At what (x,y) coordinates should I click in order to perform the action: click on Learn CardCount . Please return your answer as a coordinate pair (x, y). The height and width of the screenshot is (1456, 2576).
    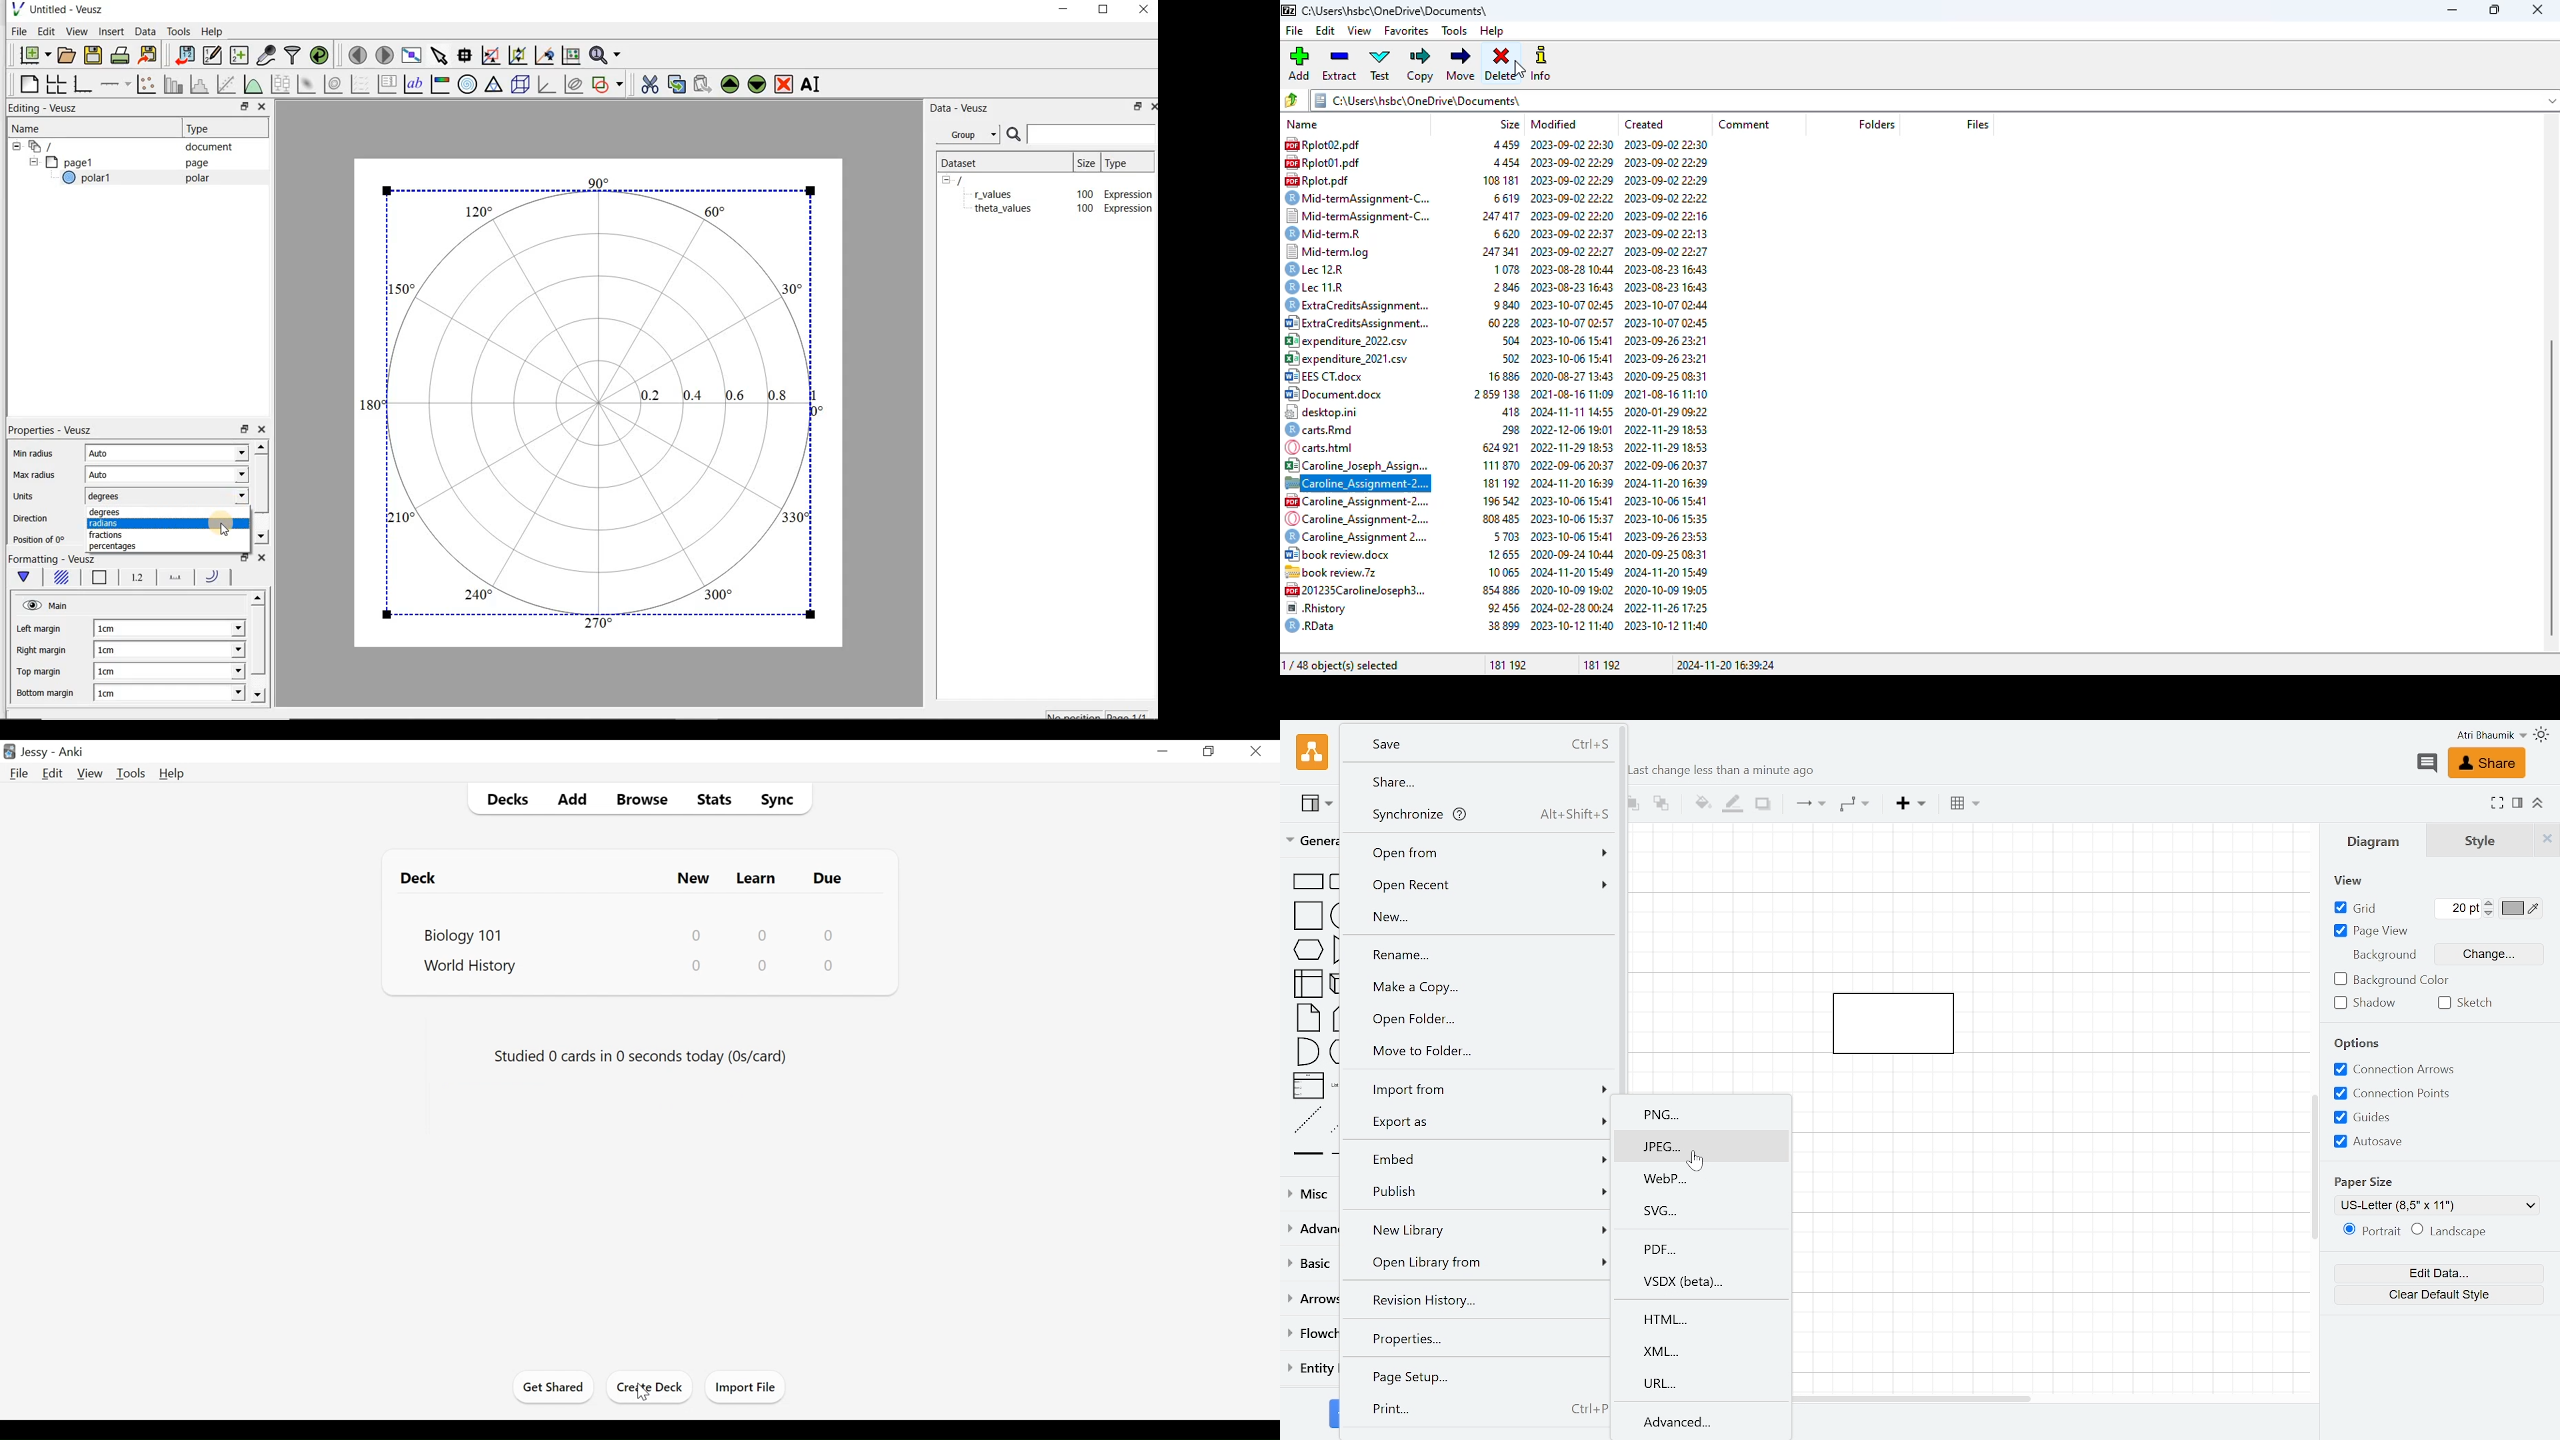
    Looking at the image, I should click on (761, 966).